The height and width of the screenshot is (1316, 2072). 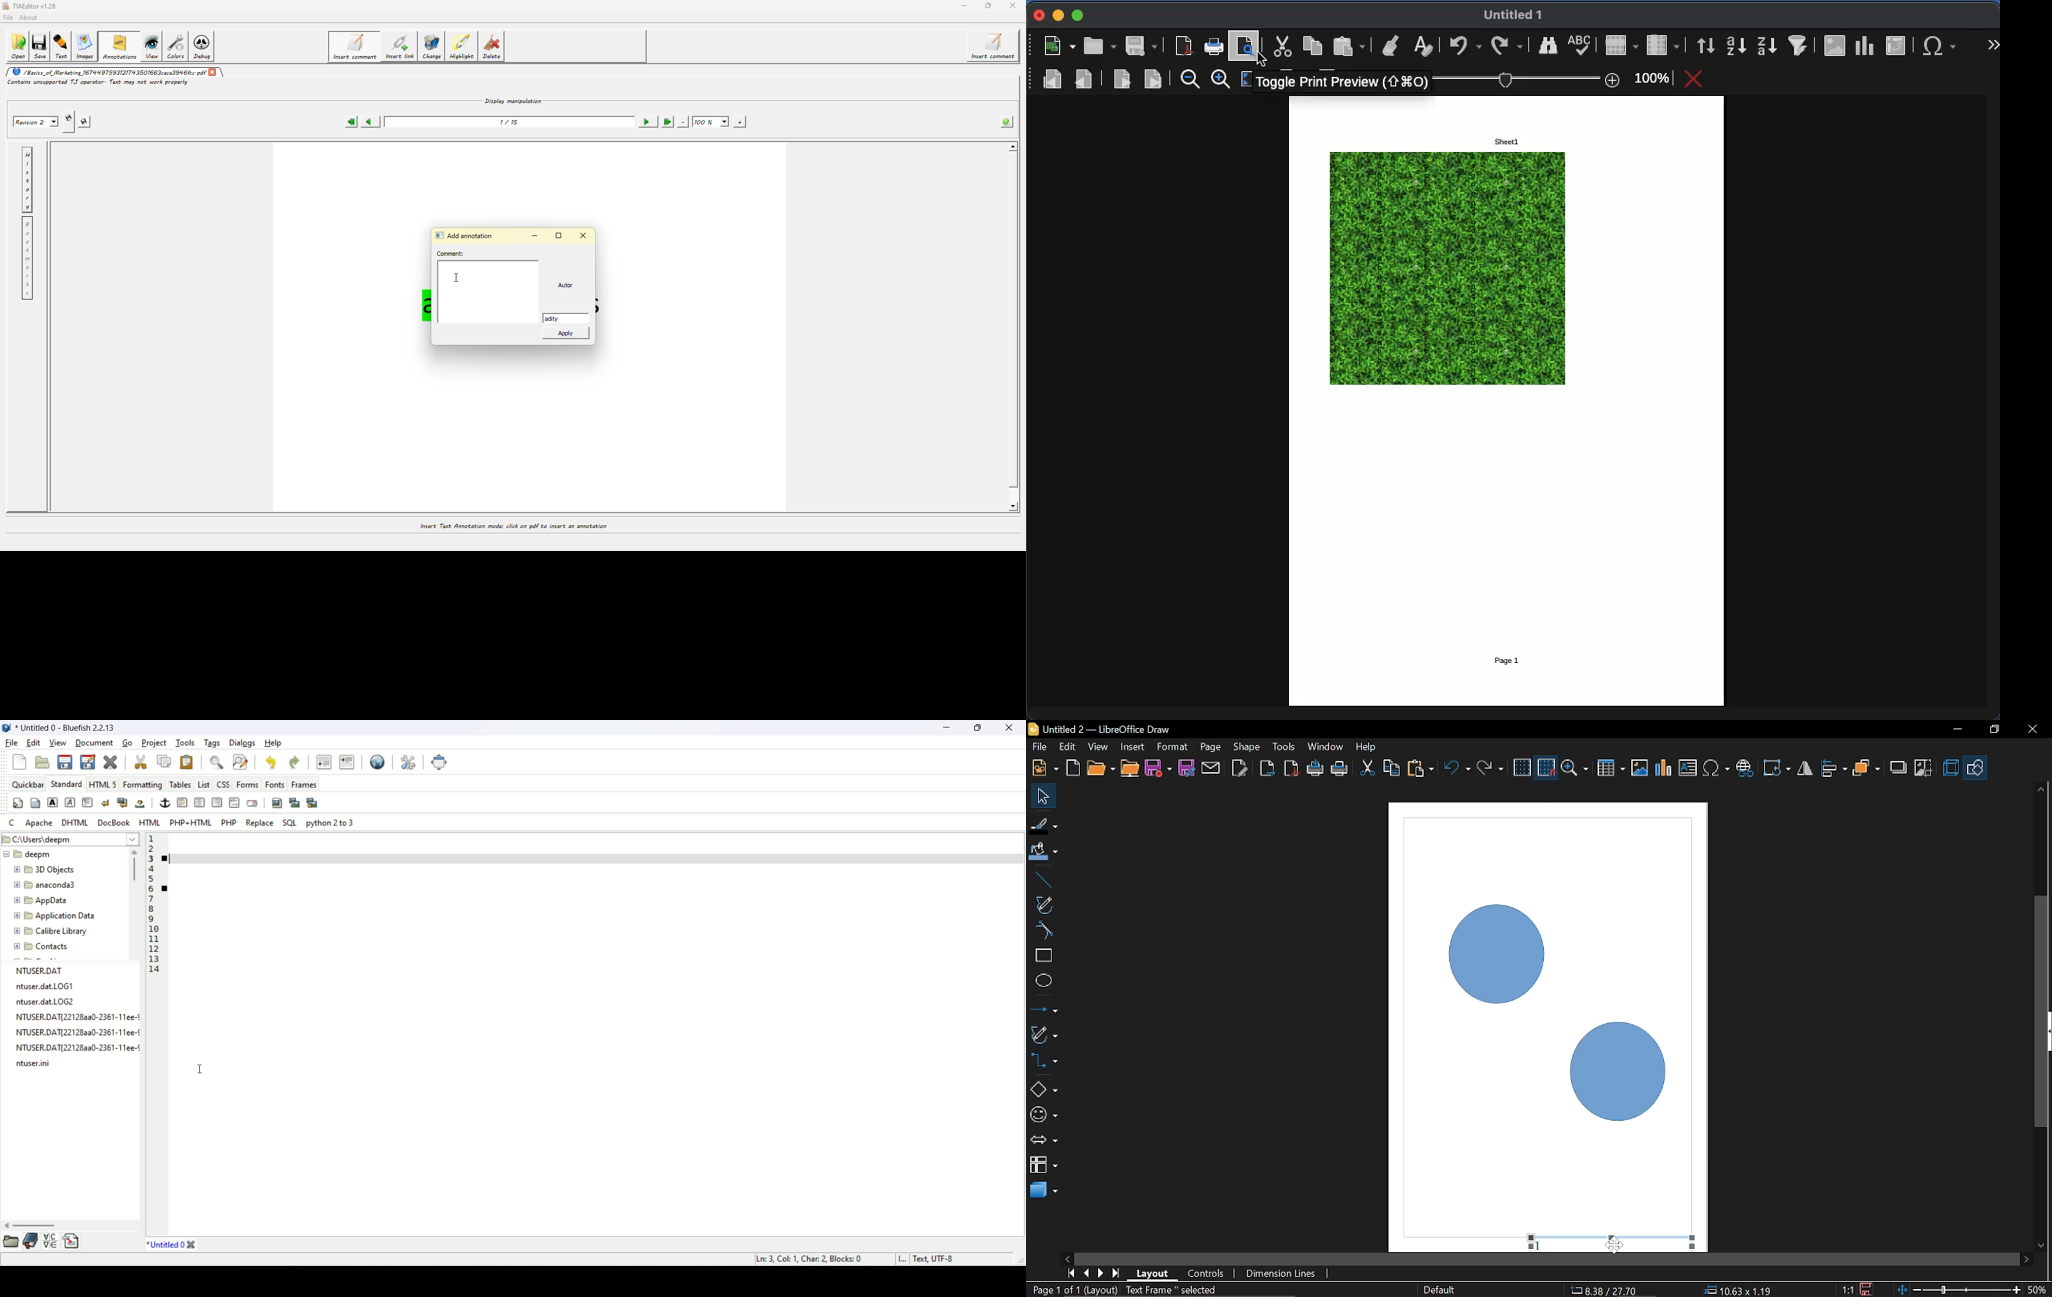 I want to click on image, so click(x=1835, y=45).